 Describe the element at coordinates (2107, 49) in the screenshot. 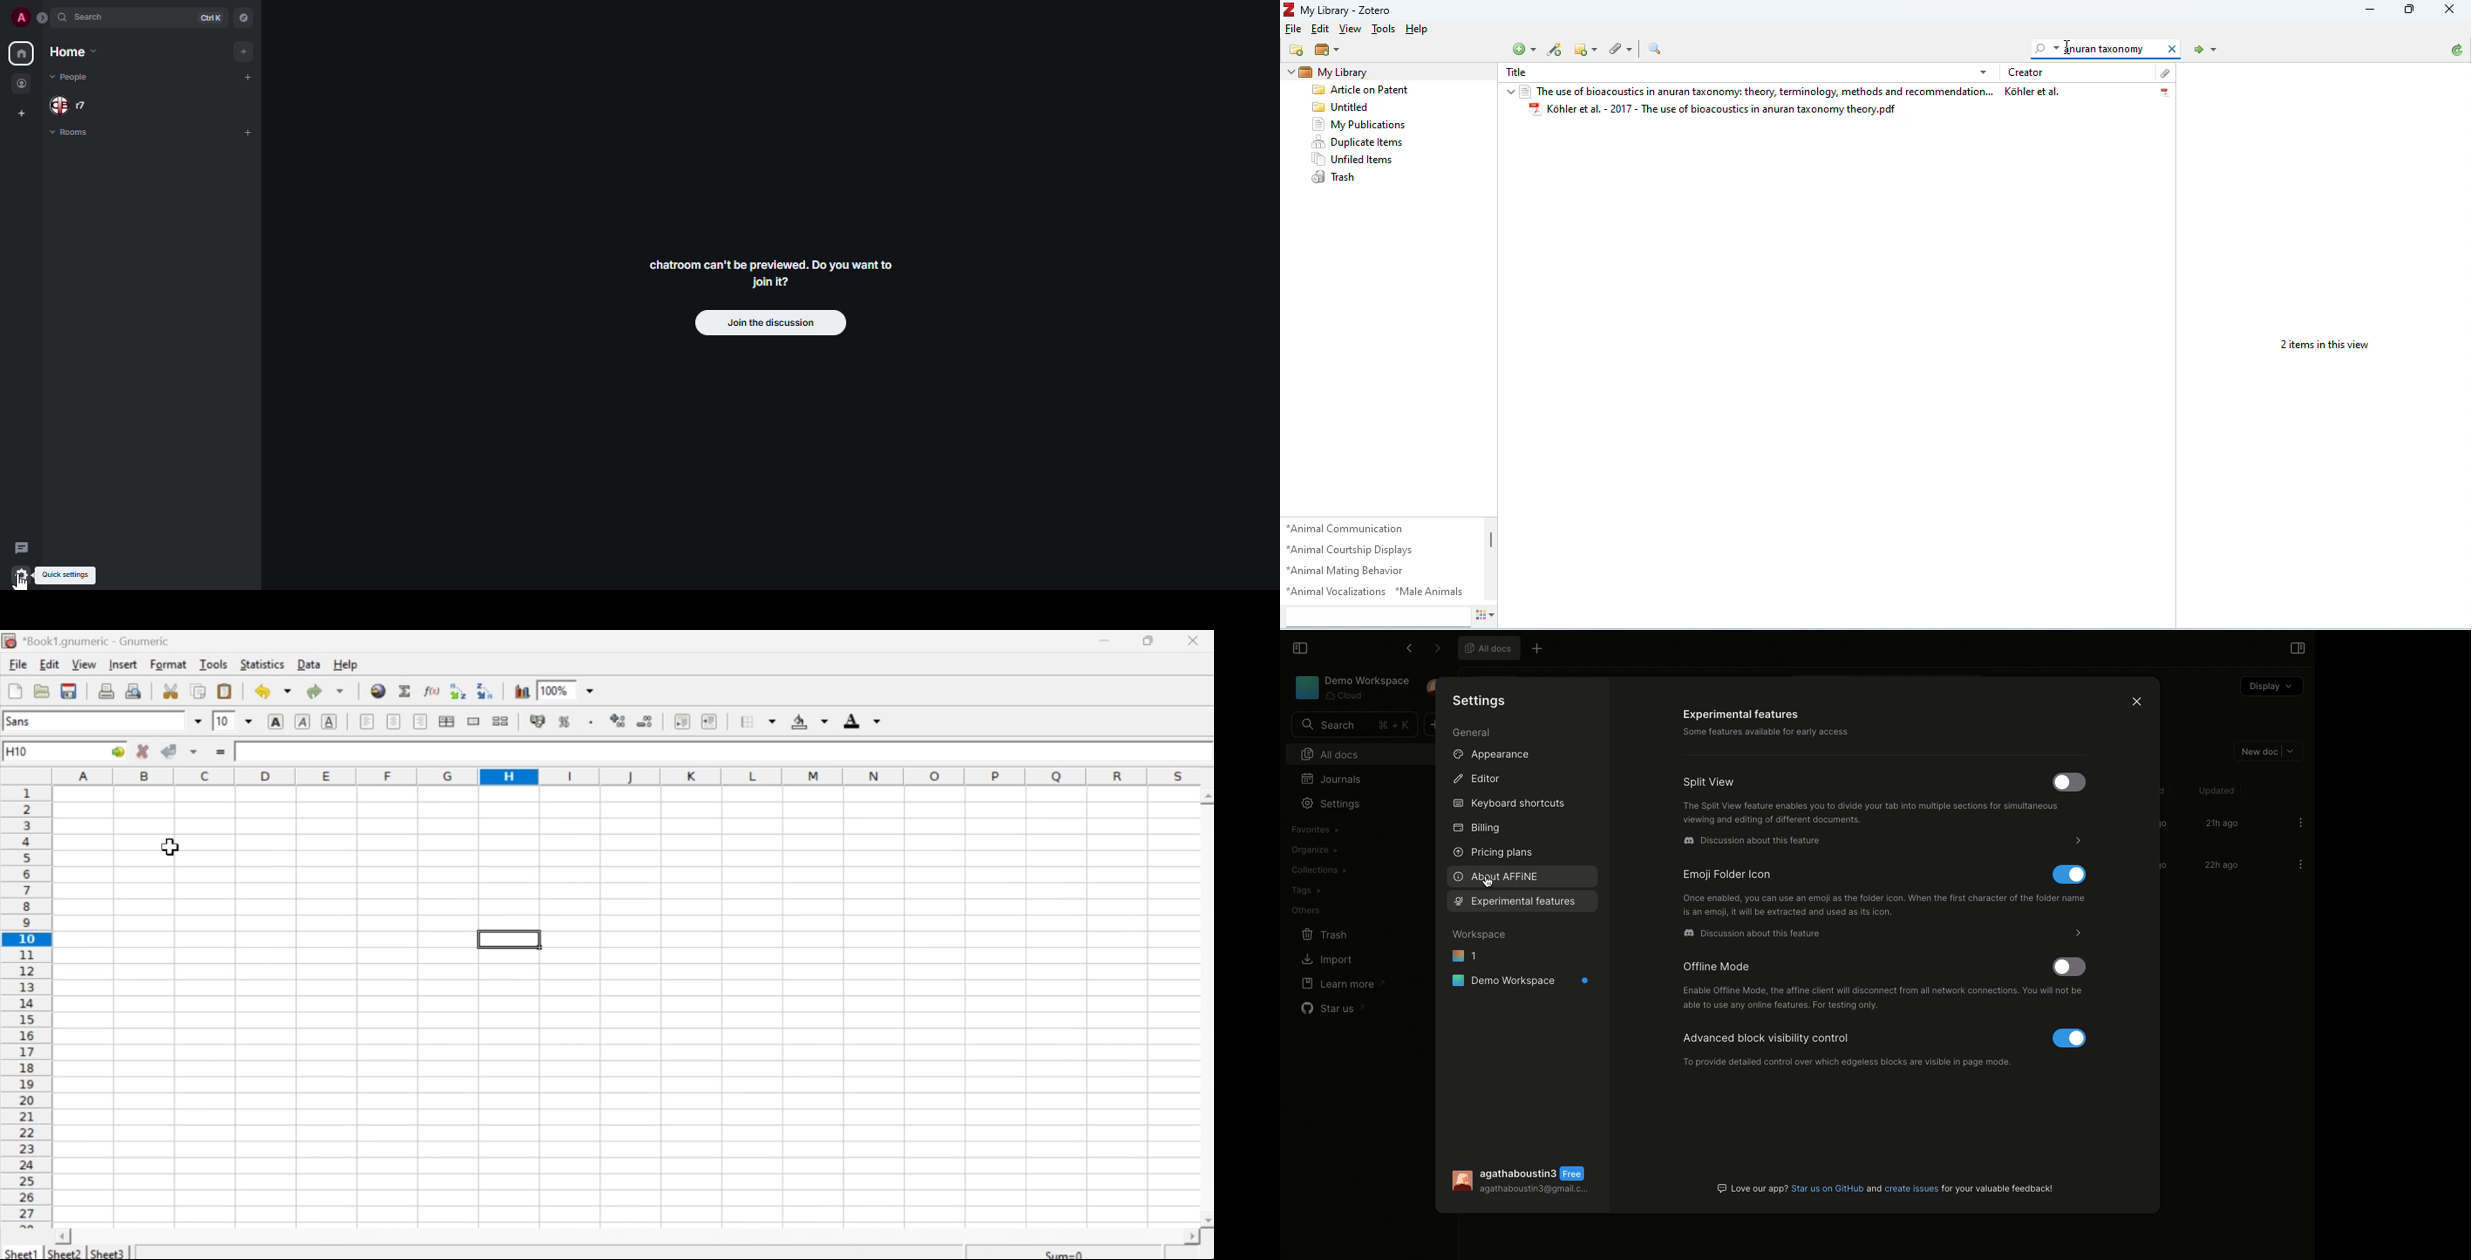

I see `Search Everything` at that location.